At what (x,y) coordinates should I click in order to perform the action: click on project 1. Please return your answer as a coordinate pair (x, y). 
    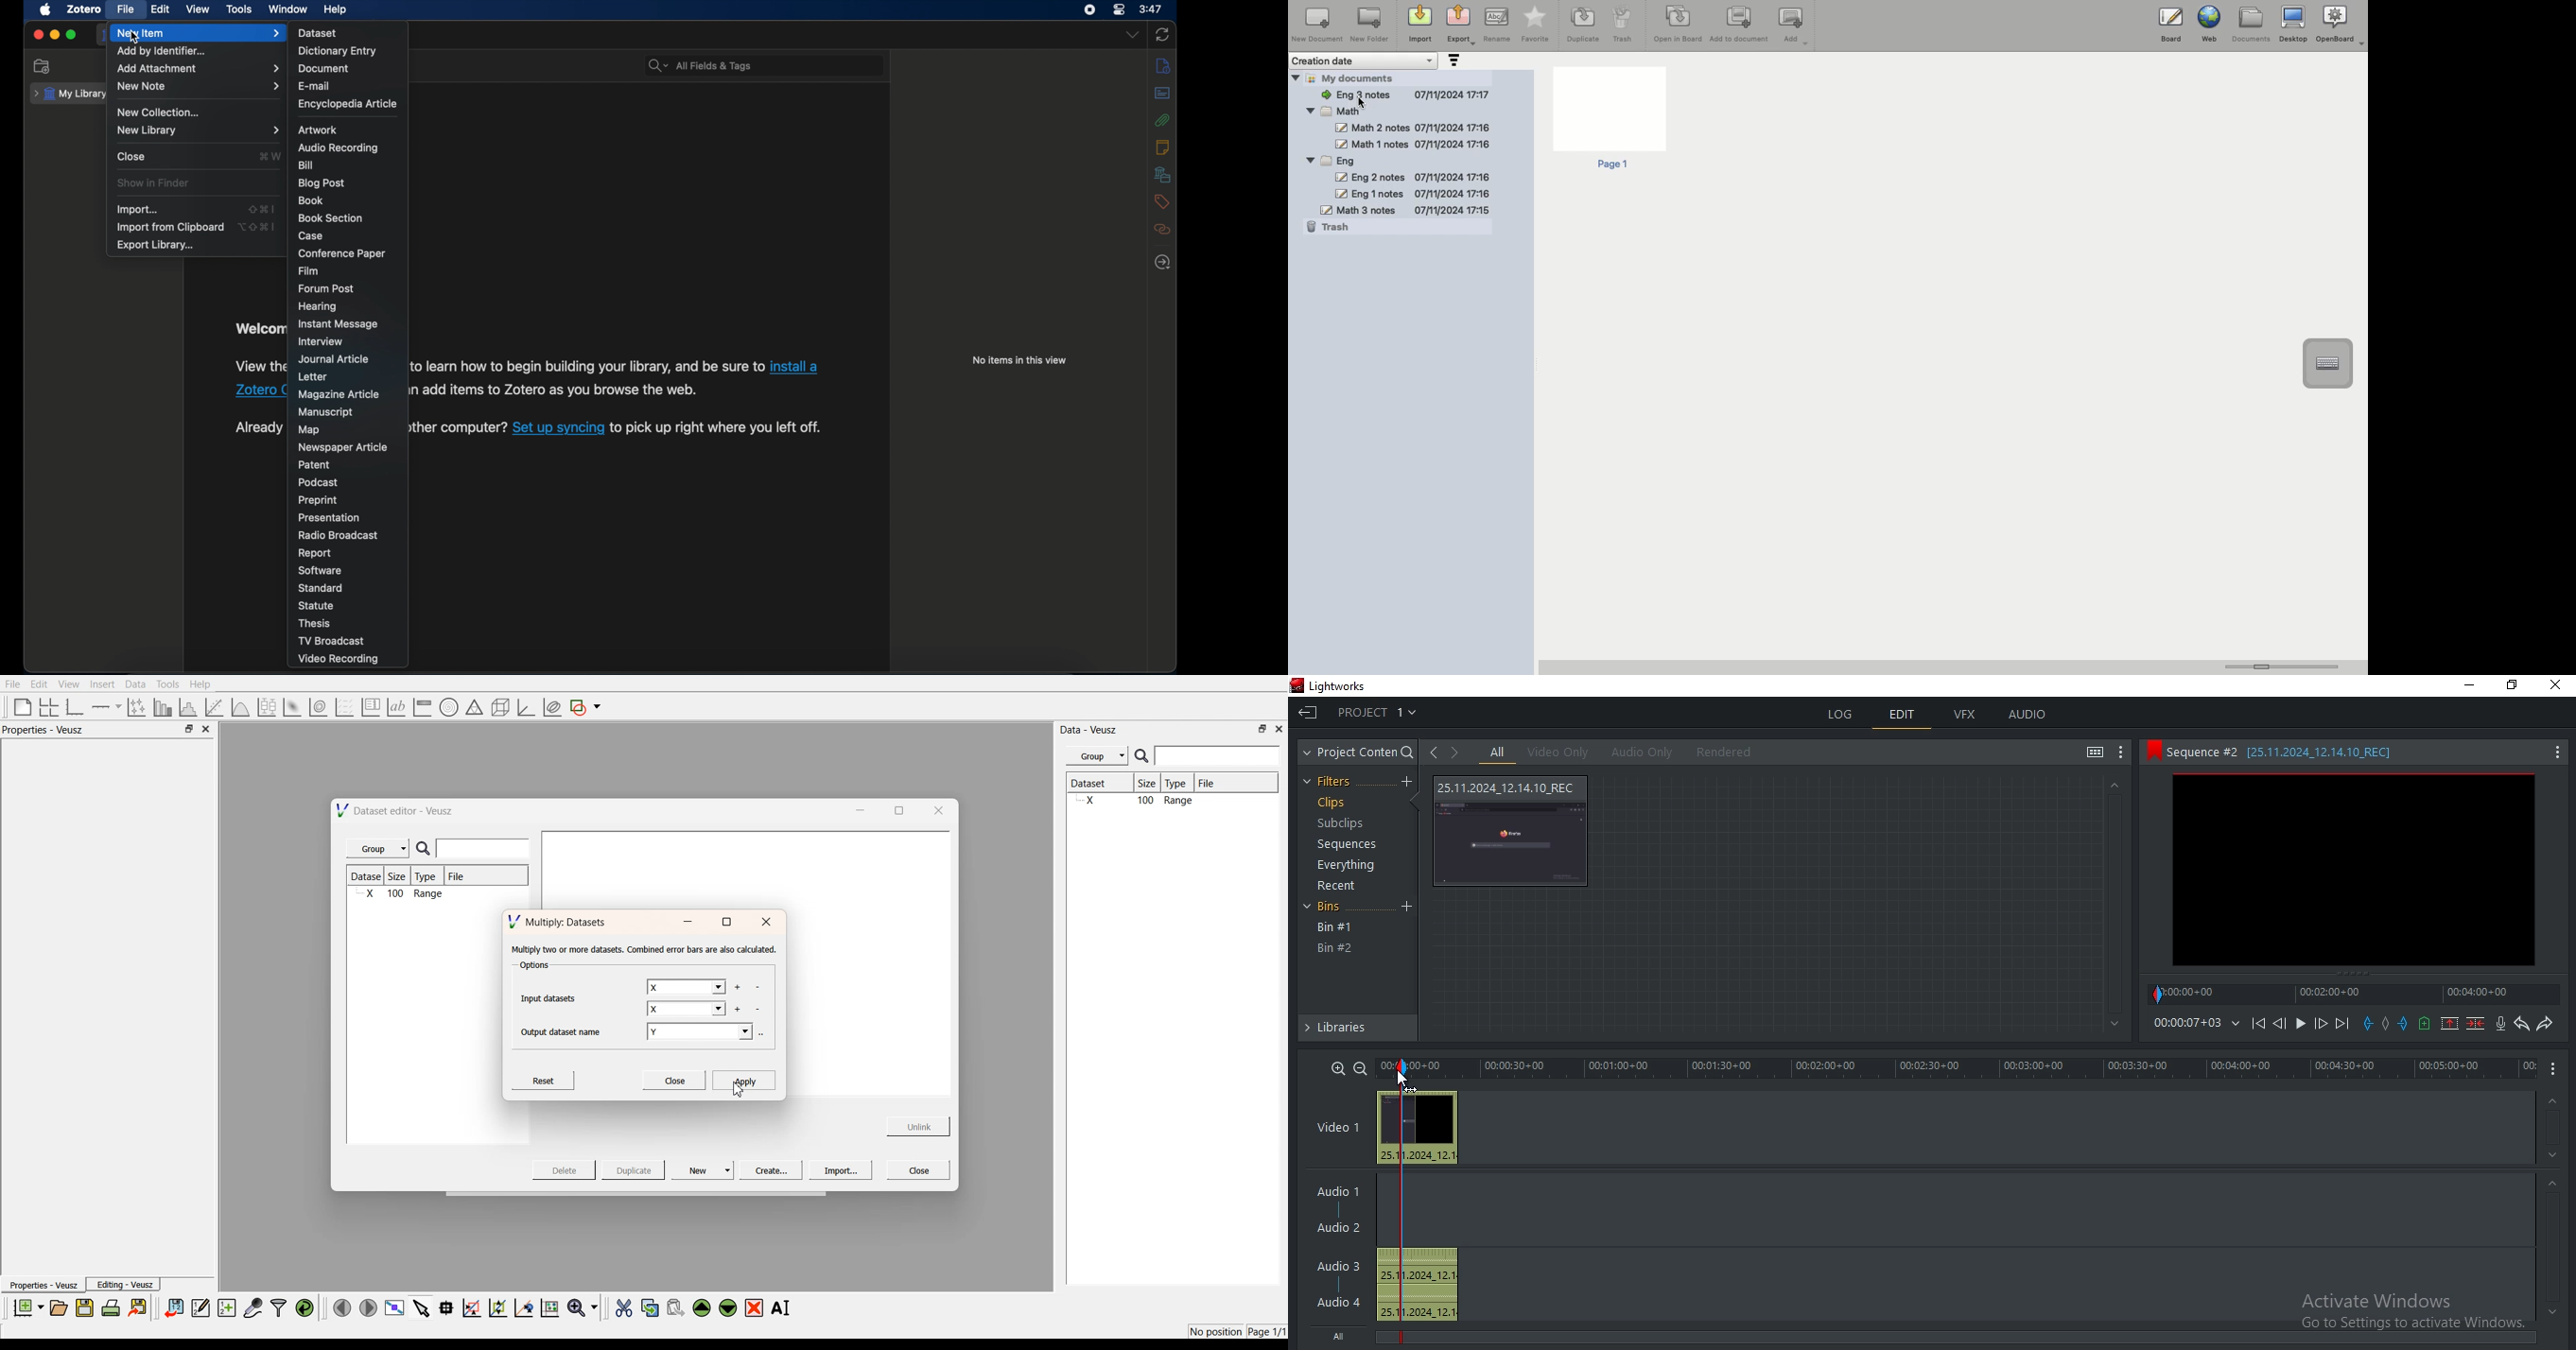
    Looking at the image, I should click on (1379, 710).